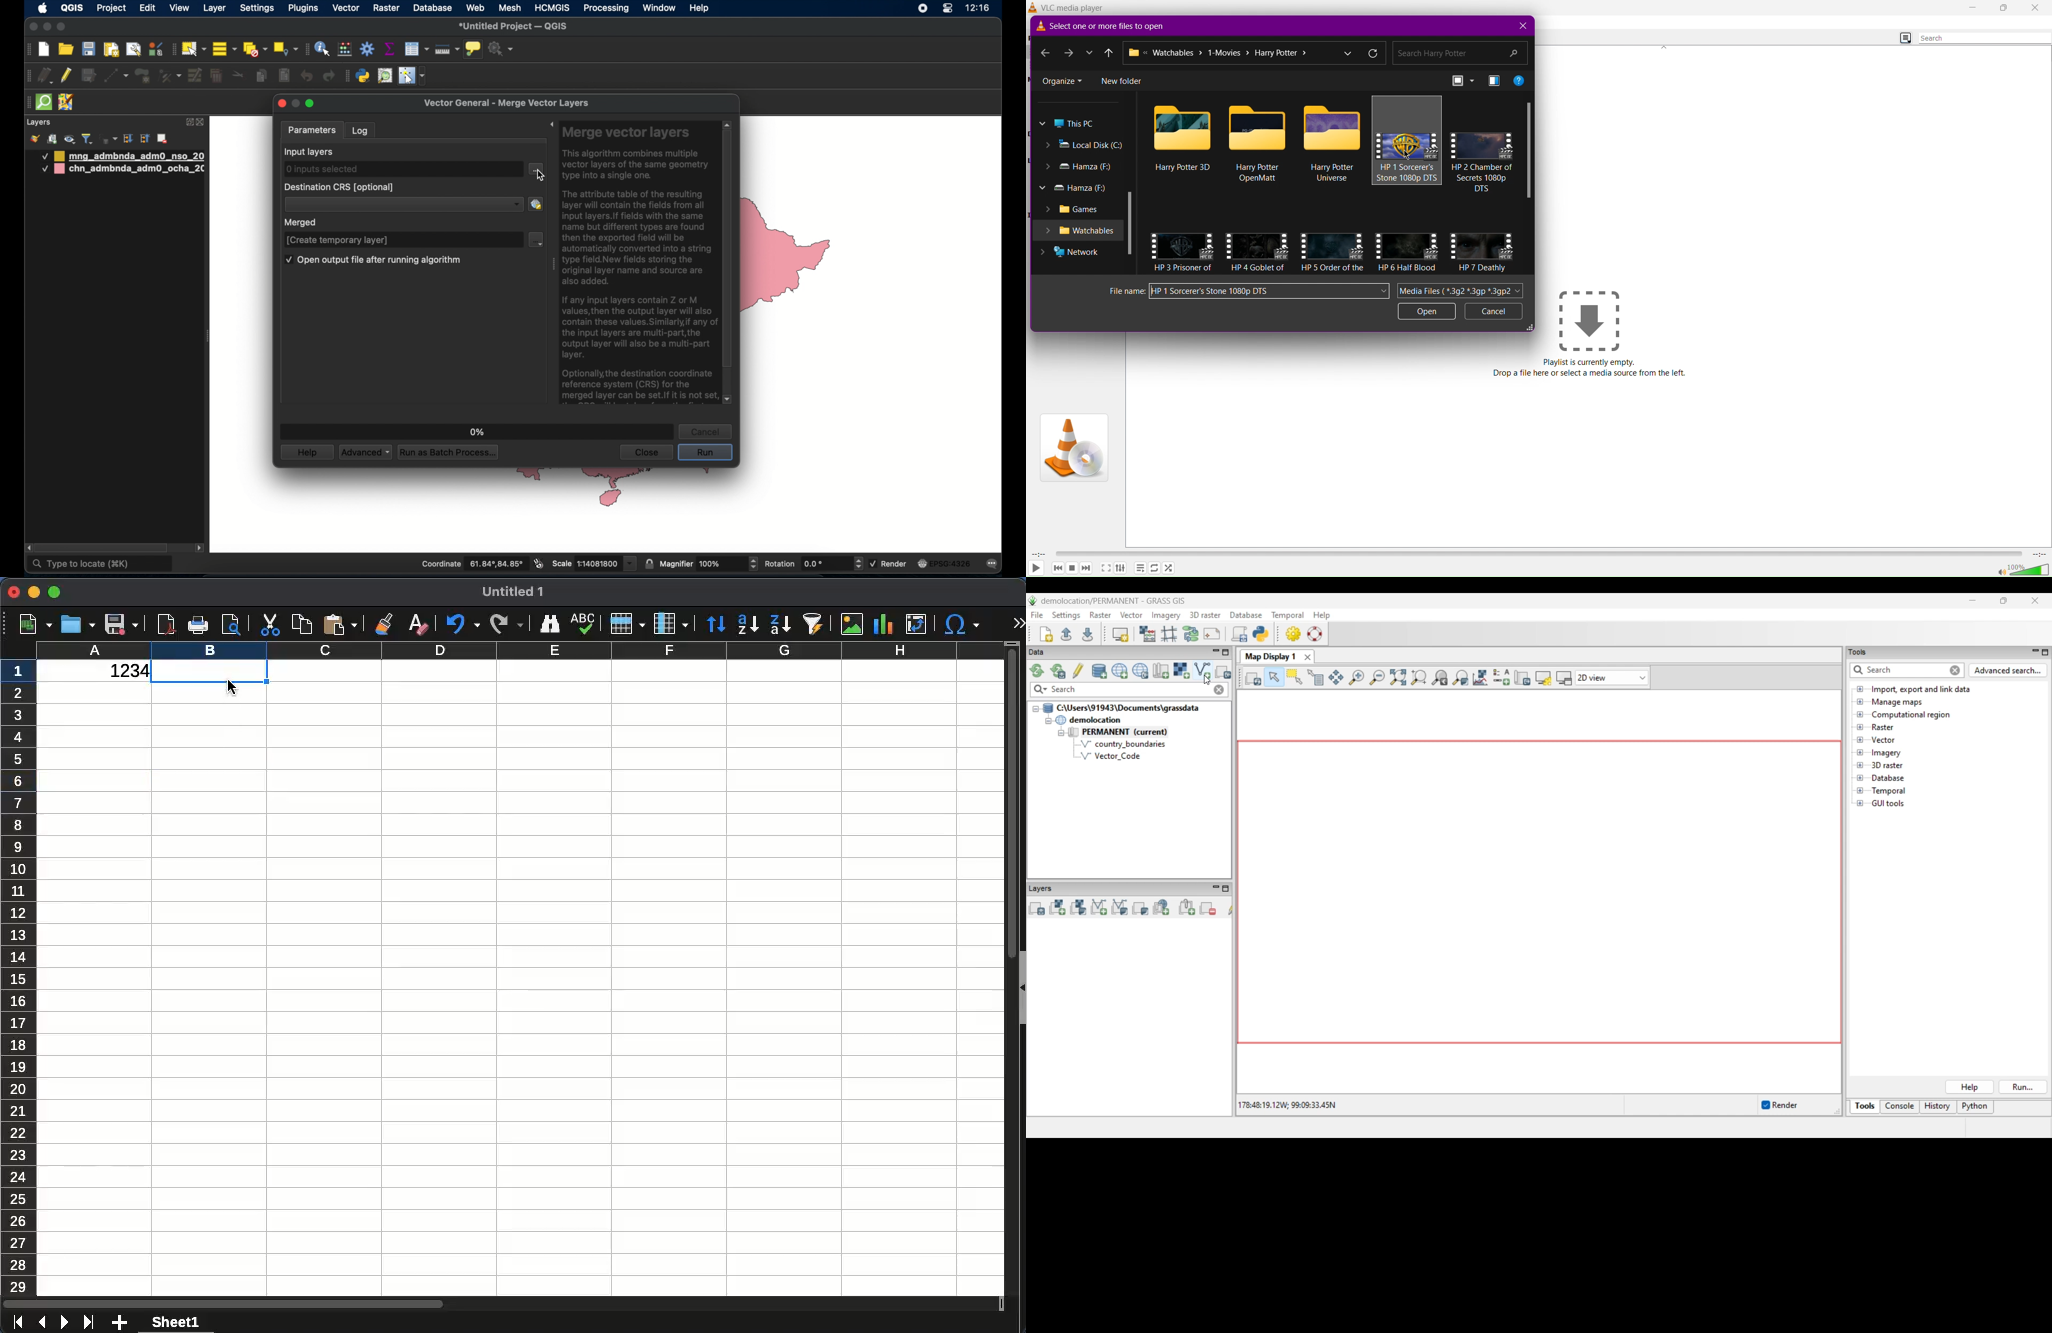 The height and width of the screenshot is (1344, 2072). What do you see at coordinates (71, 7) in the screenshot?
I see `QGIS` at bounding box center [71, 7].